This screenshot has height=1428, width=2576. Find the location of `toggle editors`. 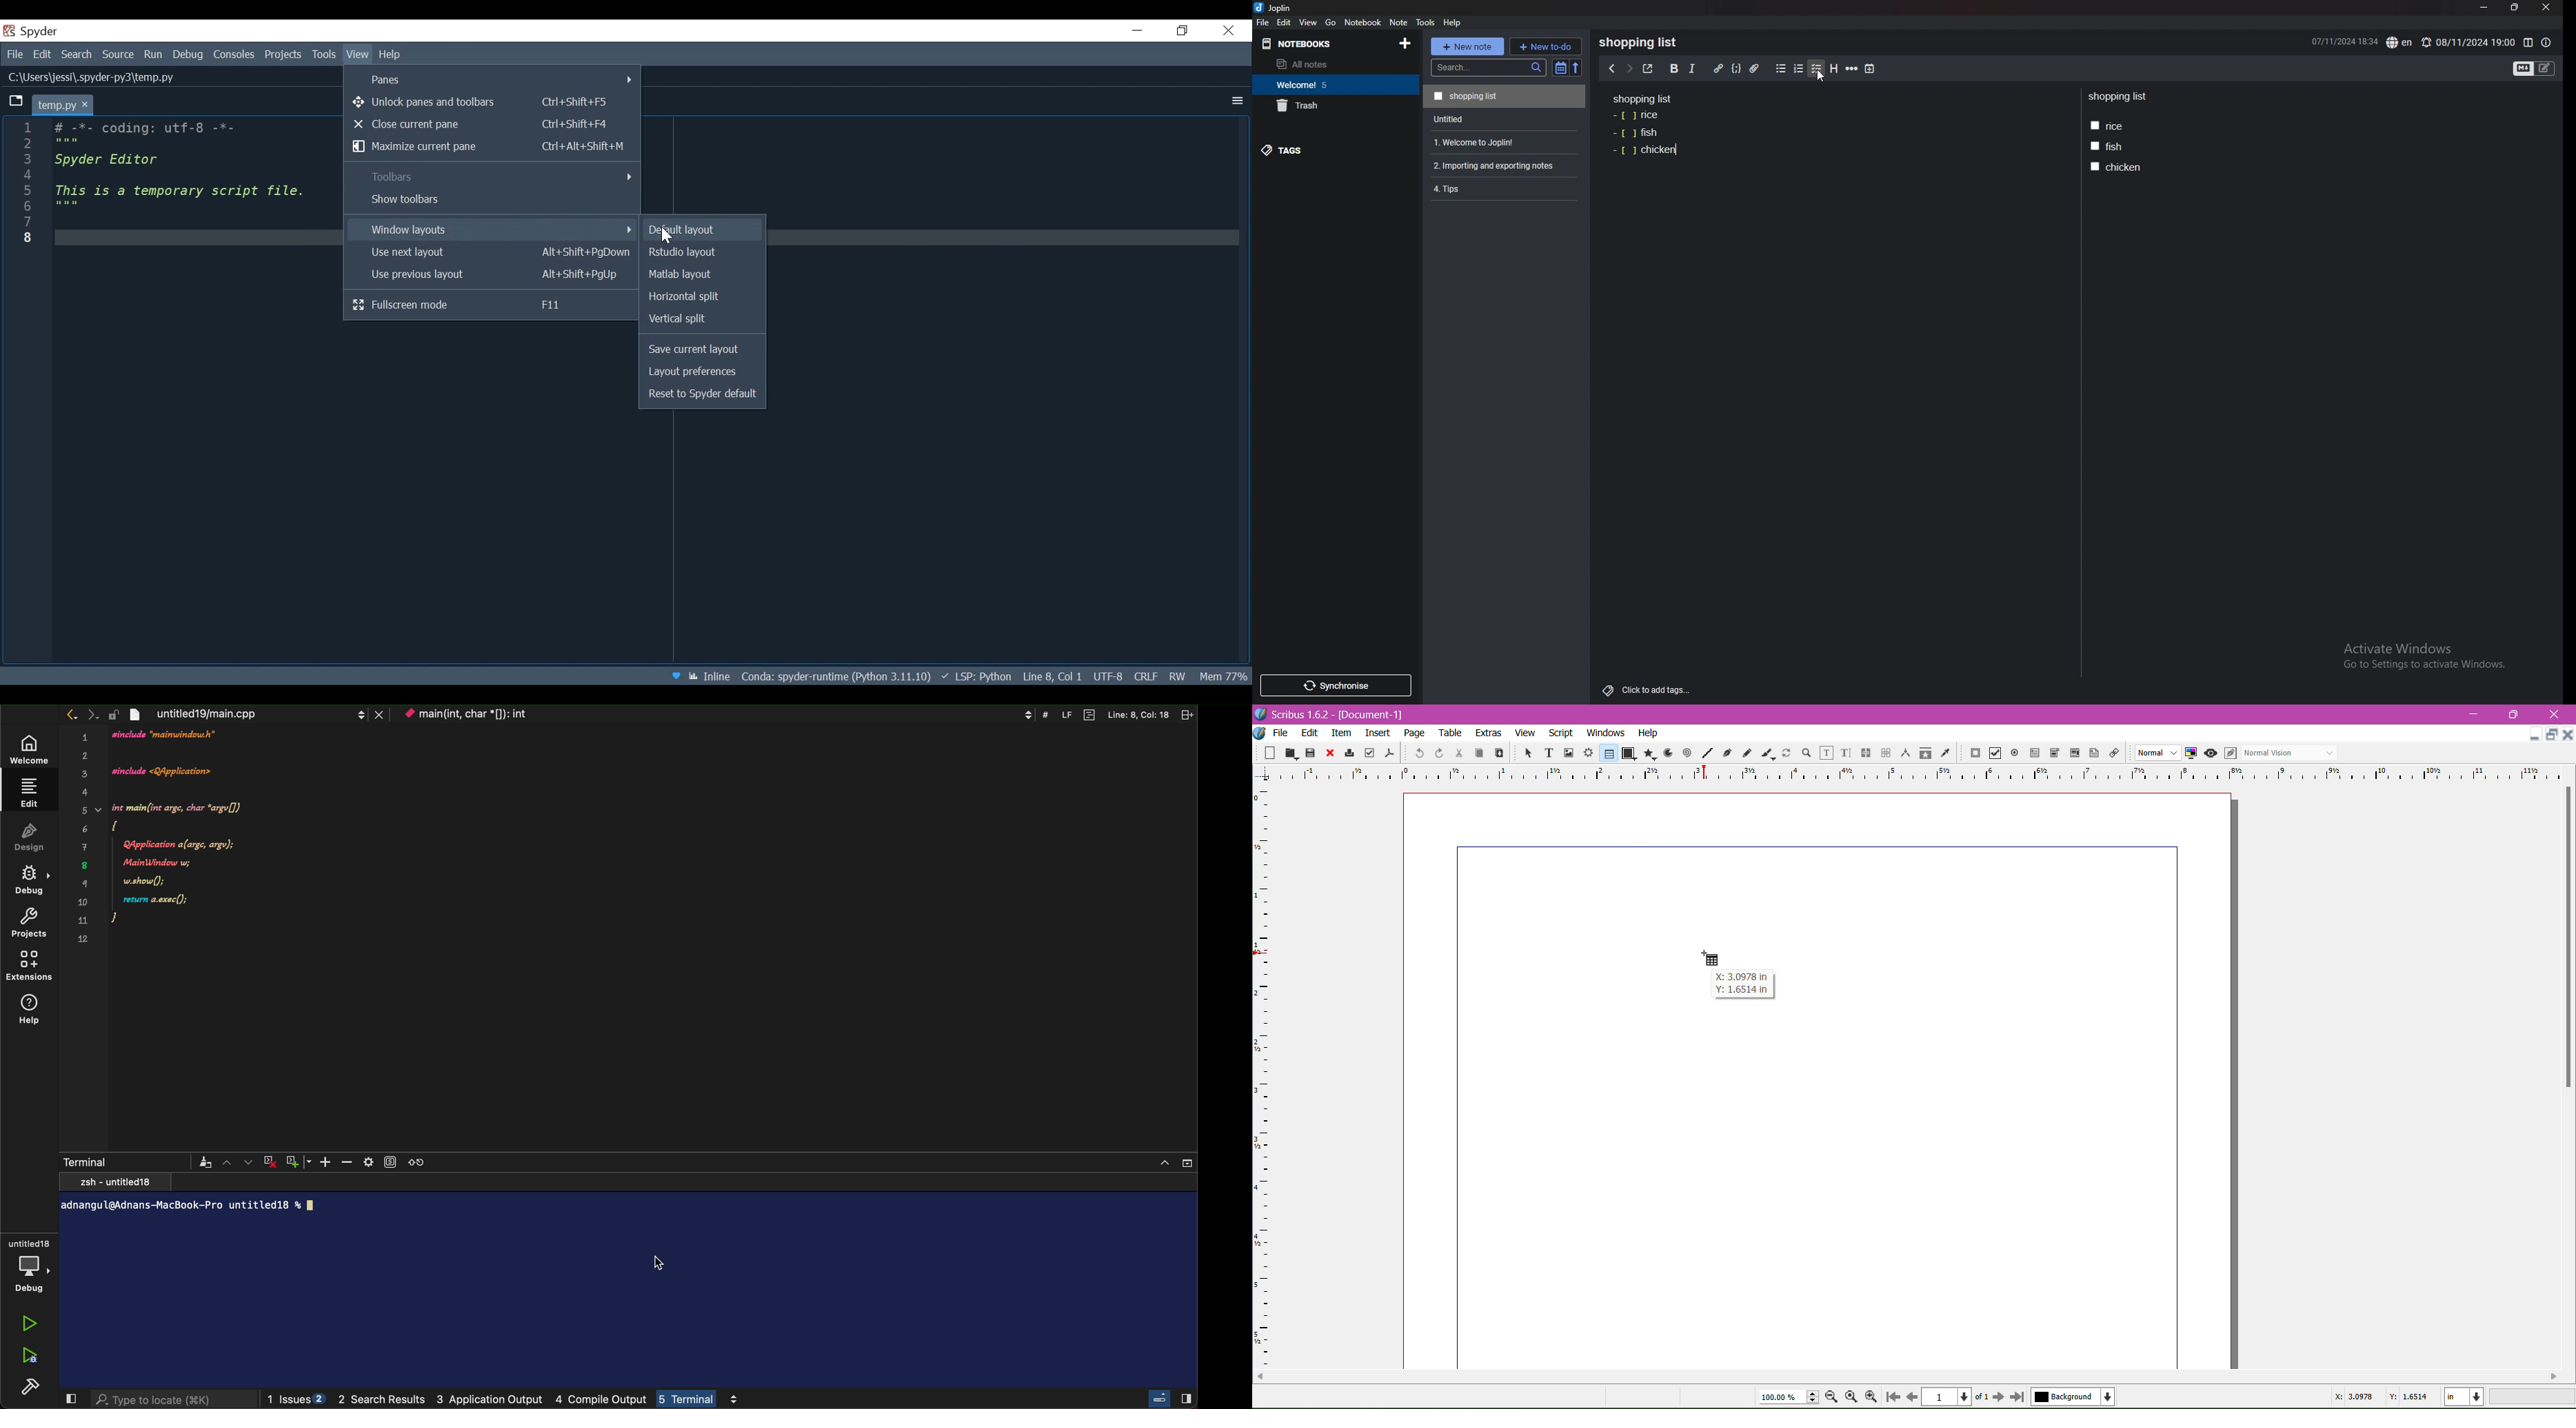

toggle editors is located at coordinates (2534, 69).